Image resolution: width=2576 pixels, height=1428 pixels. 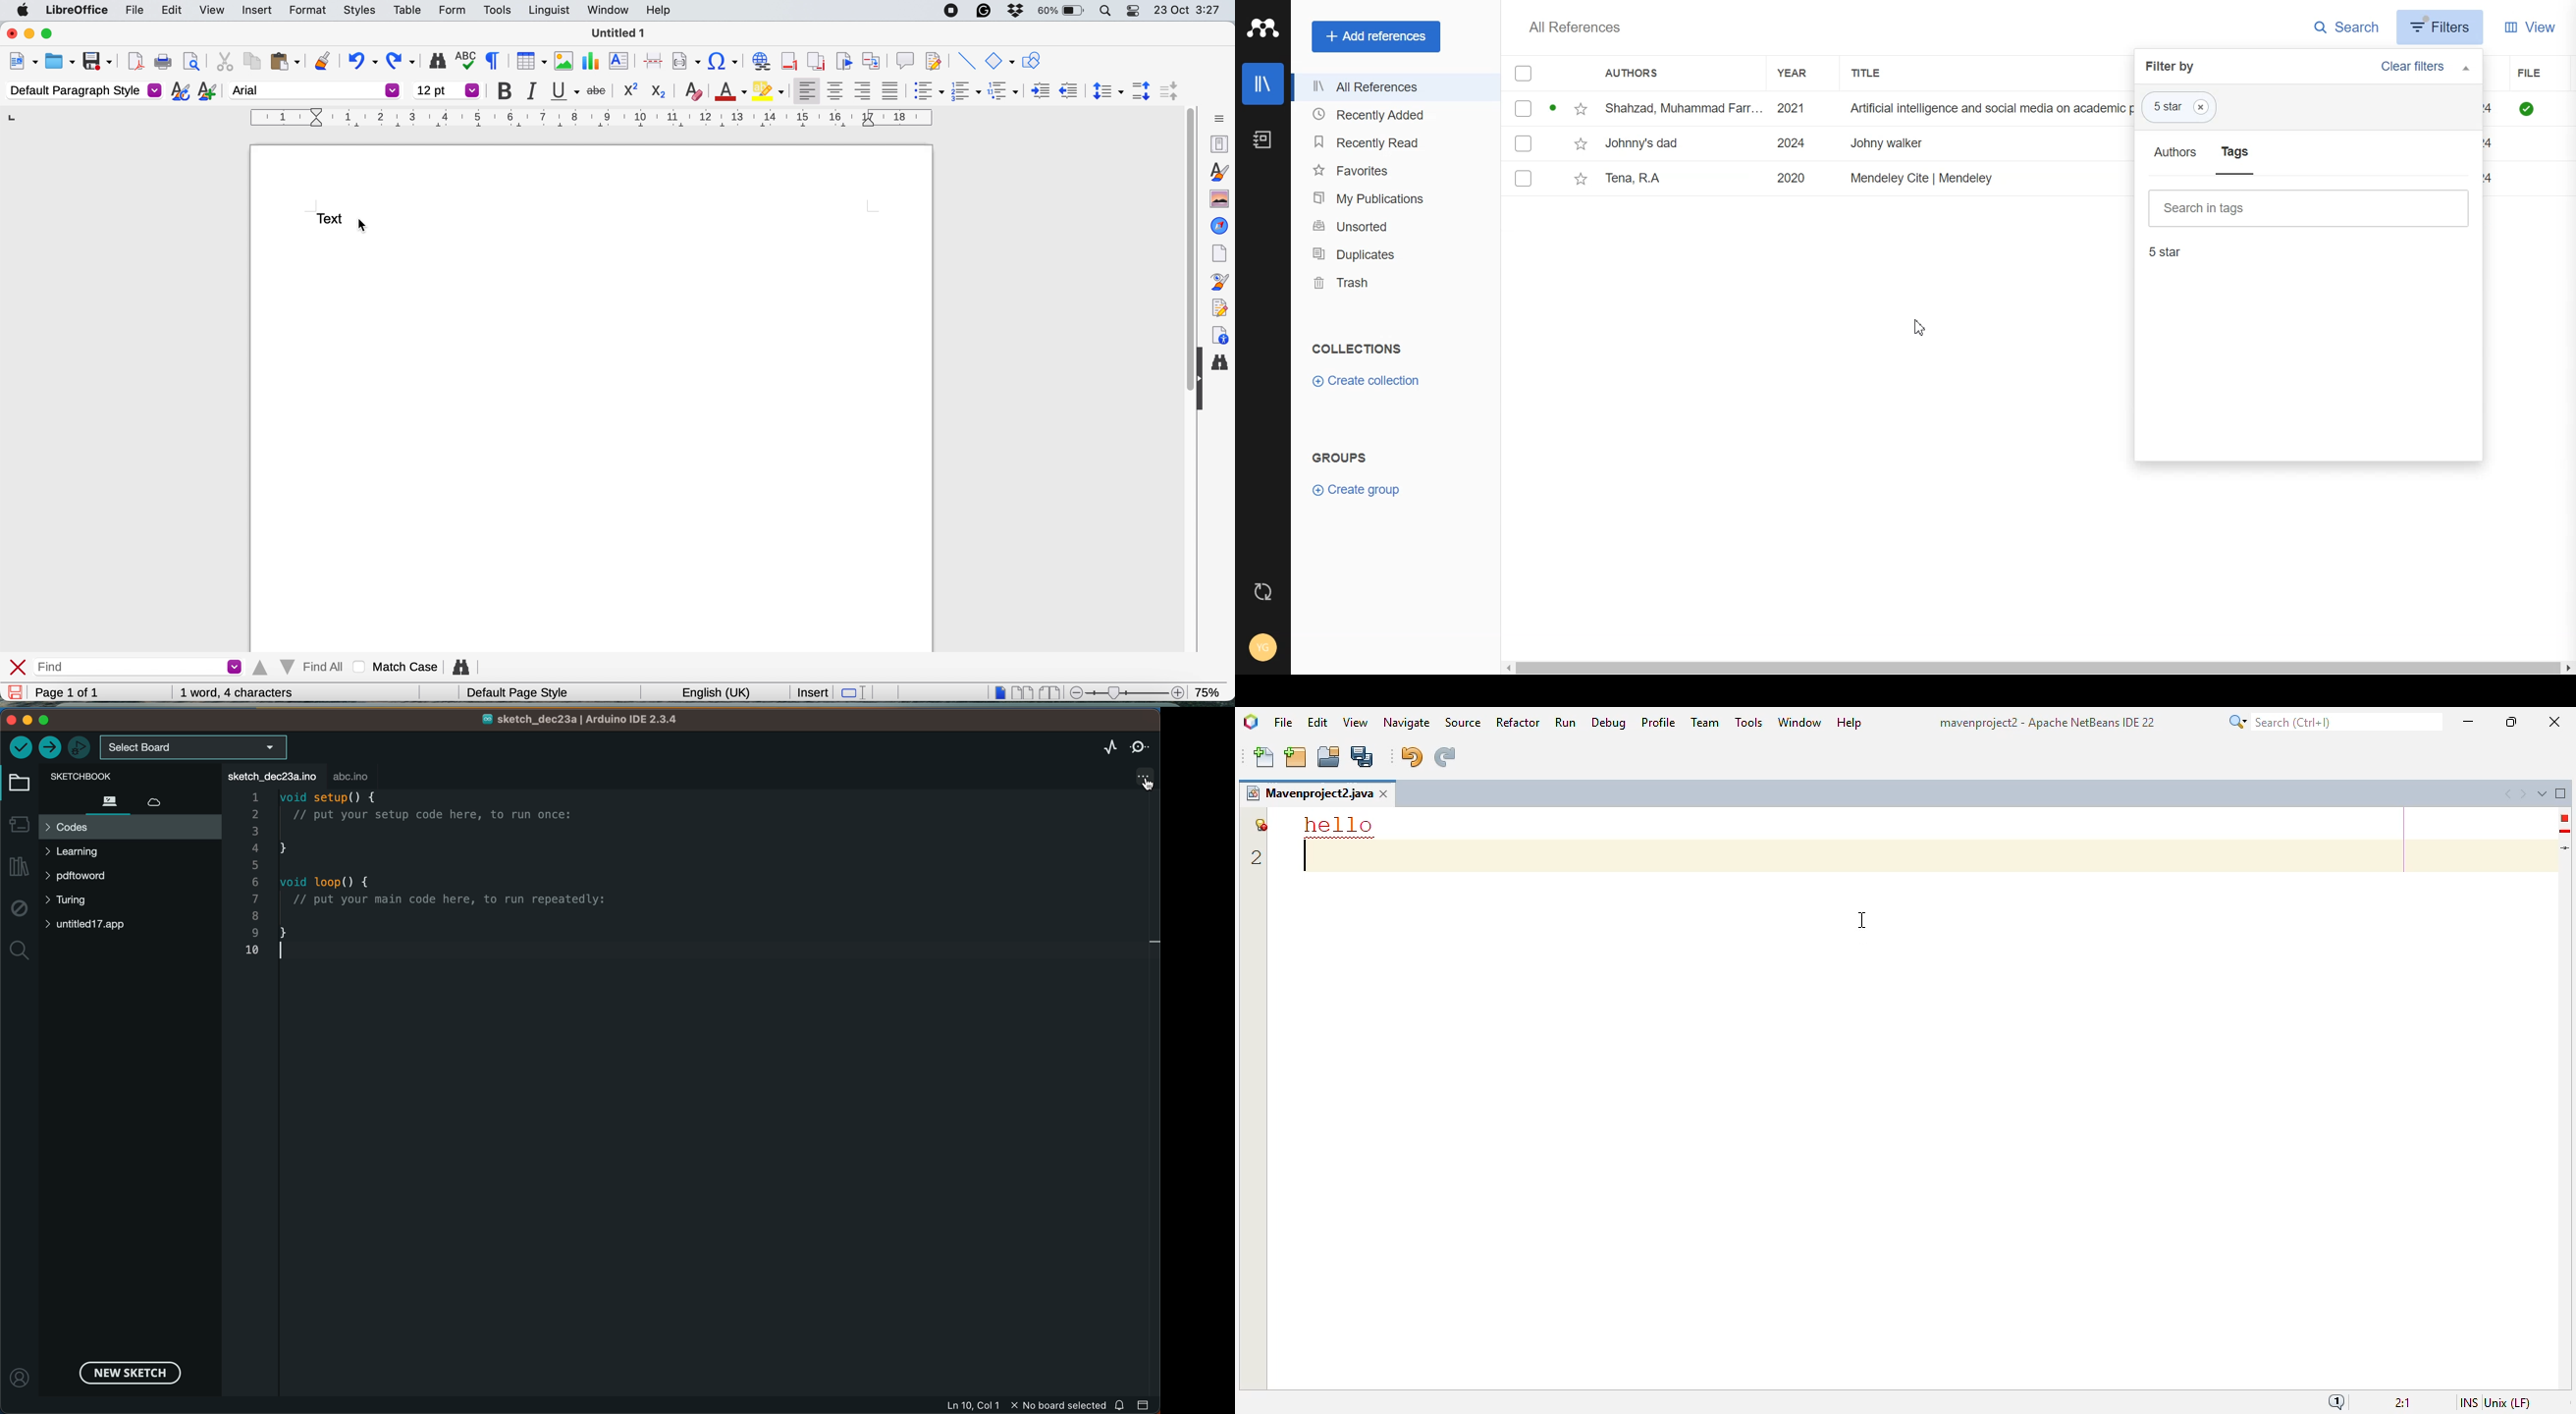 I want to click on toggle ordered list, so click(x=967, y=92).